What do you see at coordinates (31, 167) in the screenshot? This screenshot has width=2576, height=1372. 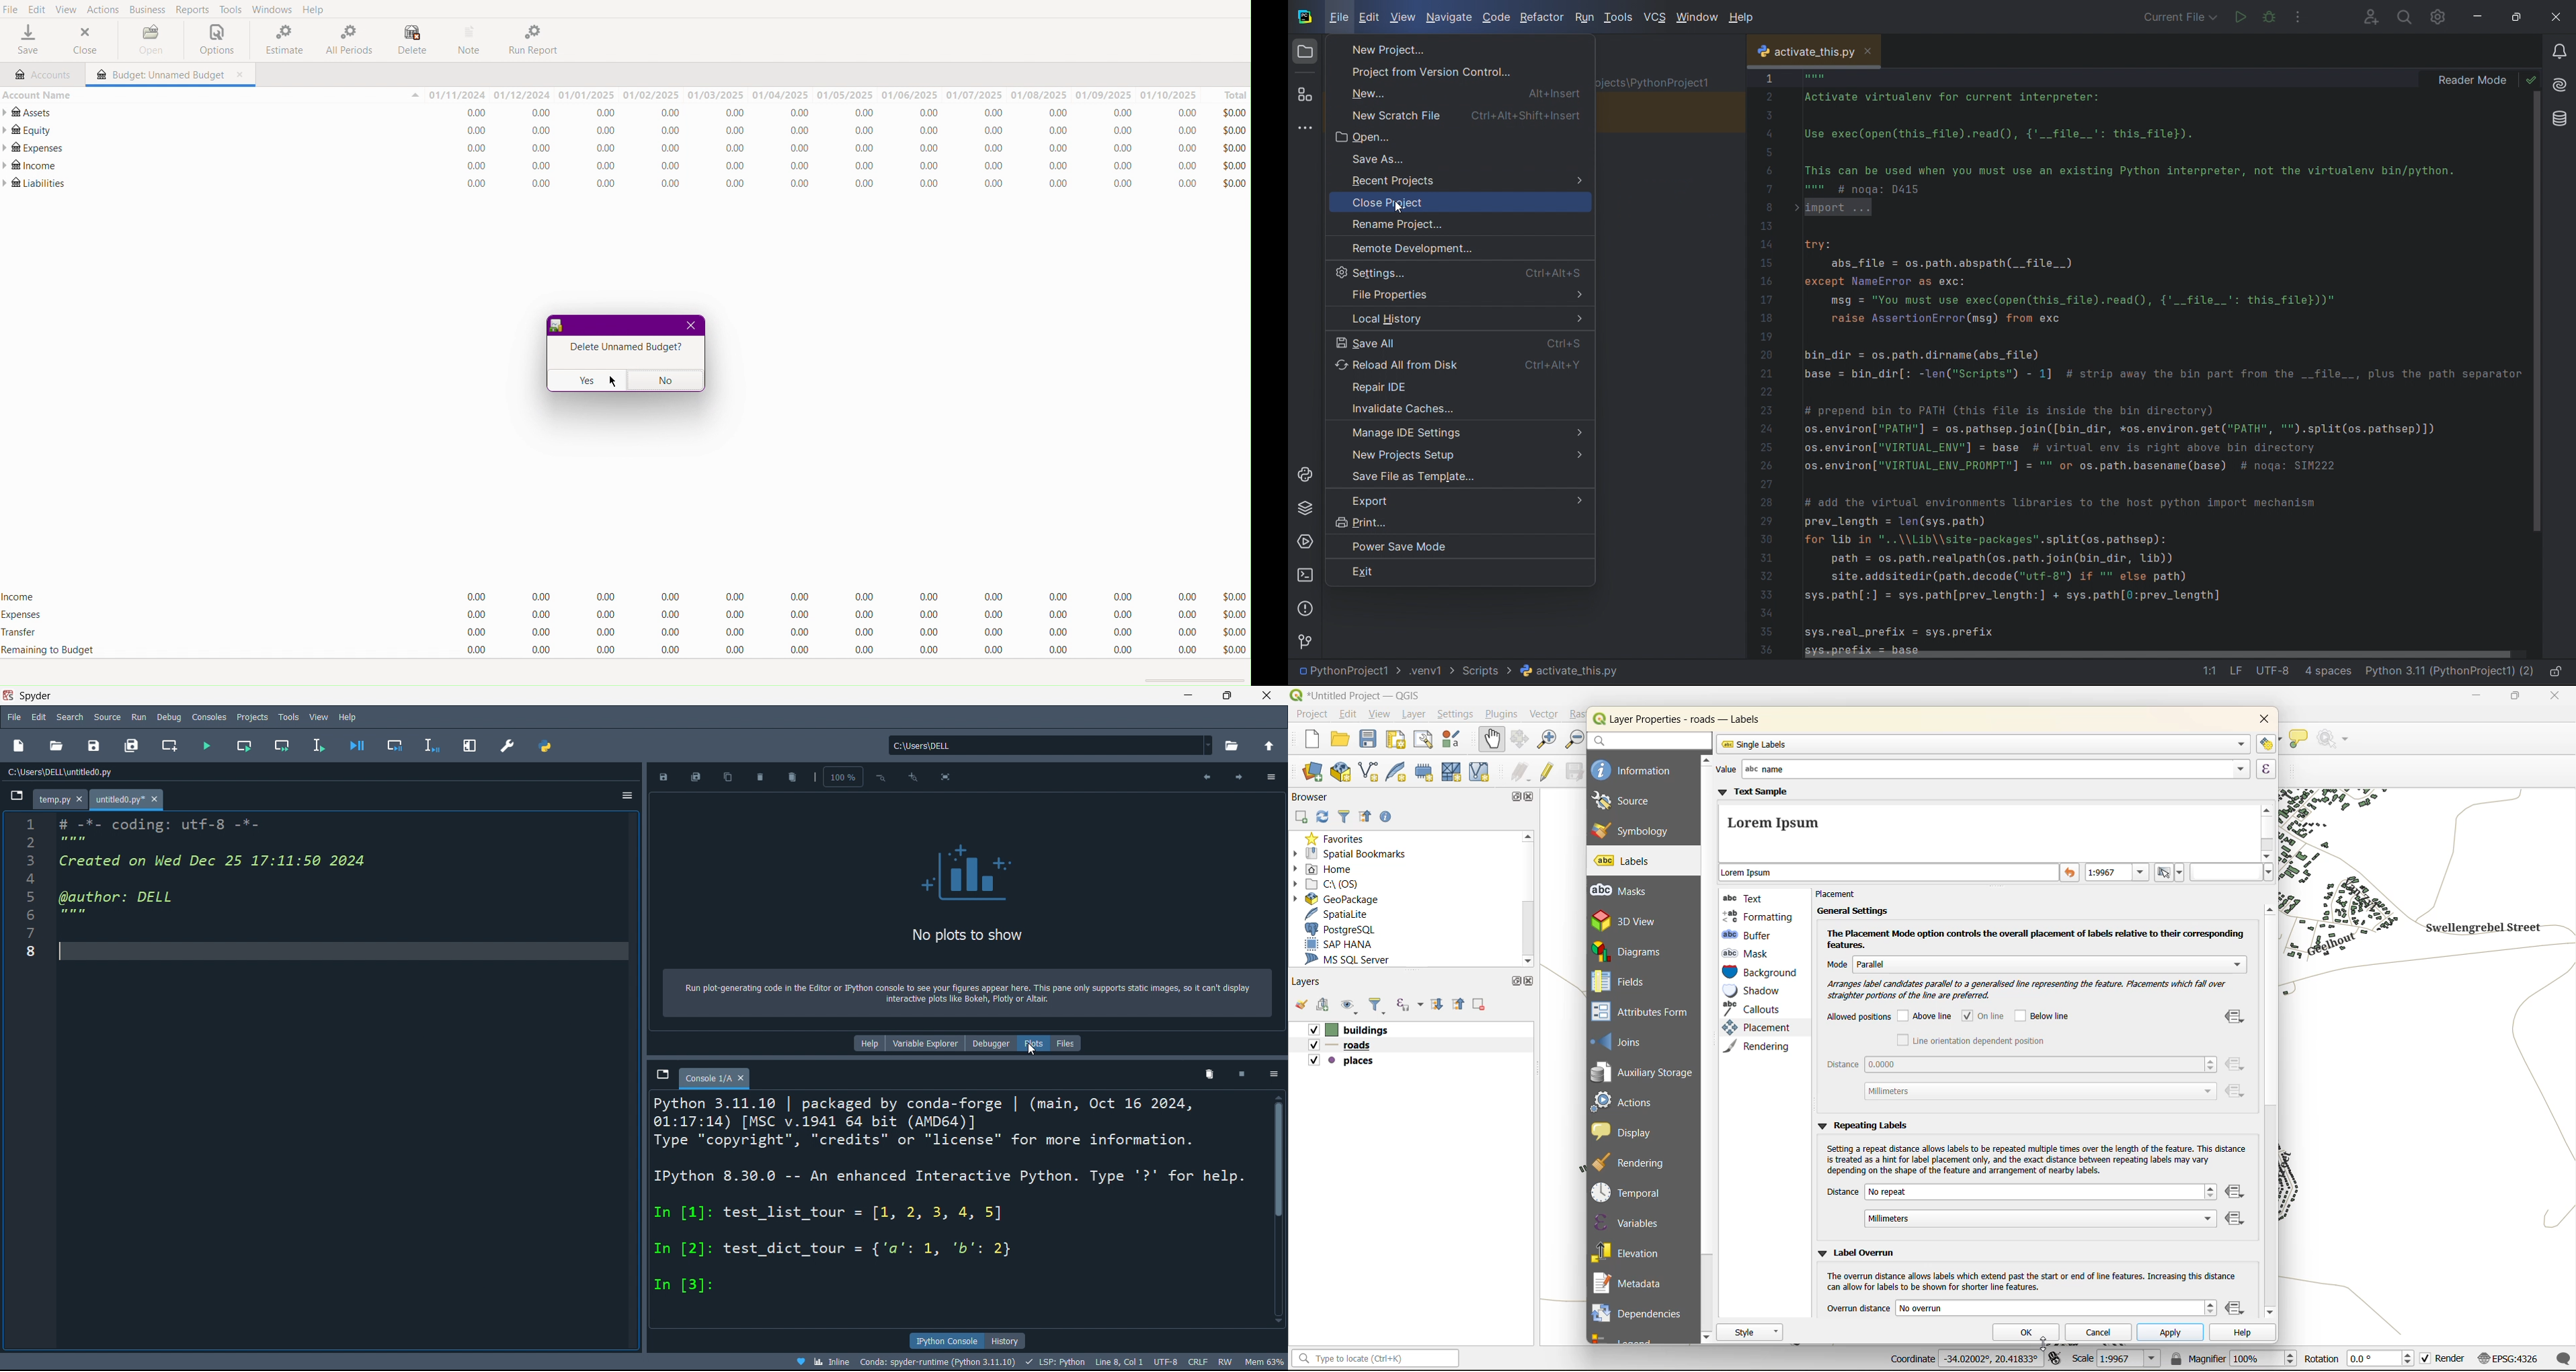 I see `Income` at bounding box center [31, 167].